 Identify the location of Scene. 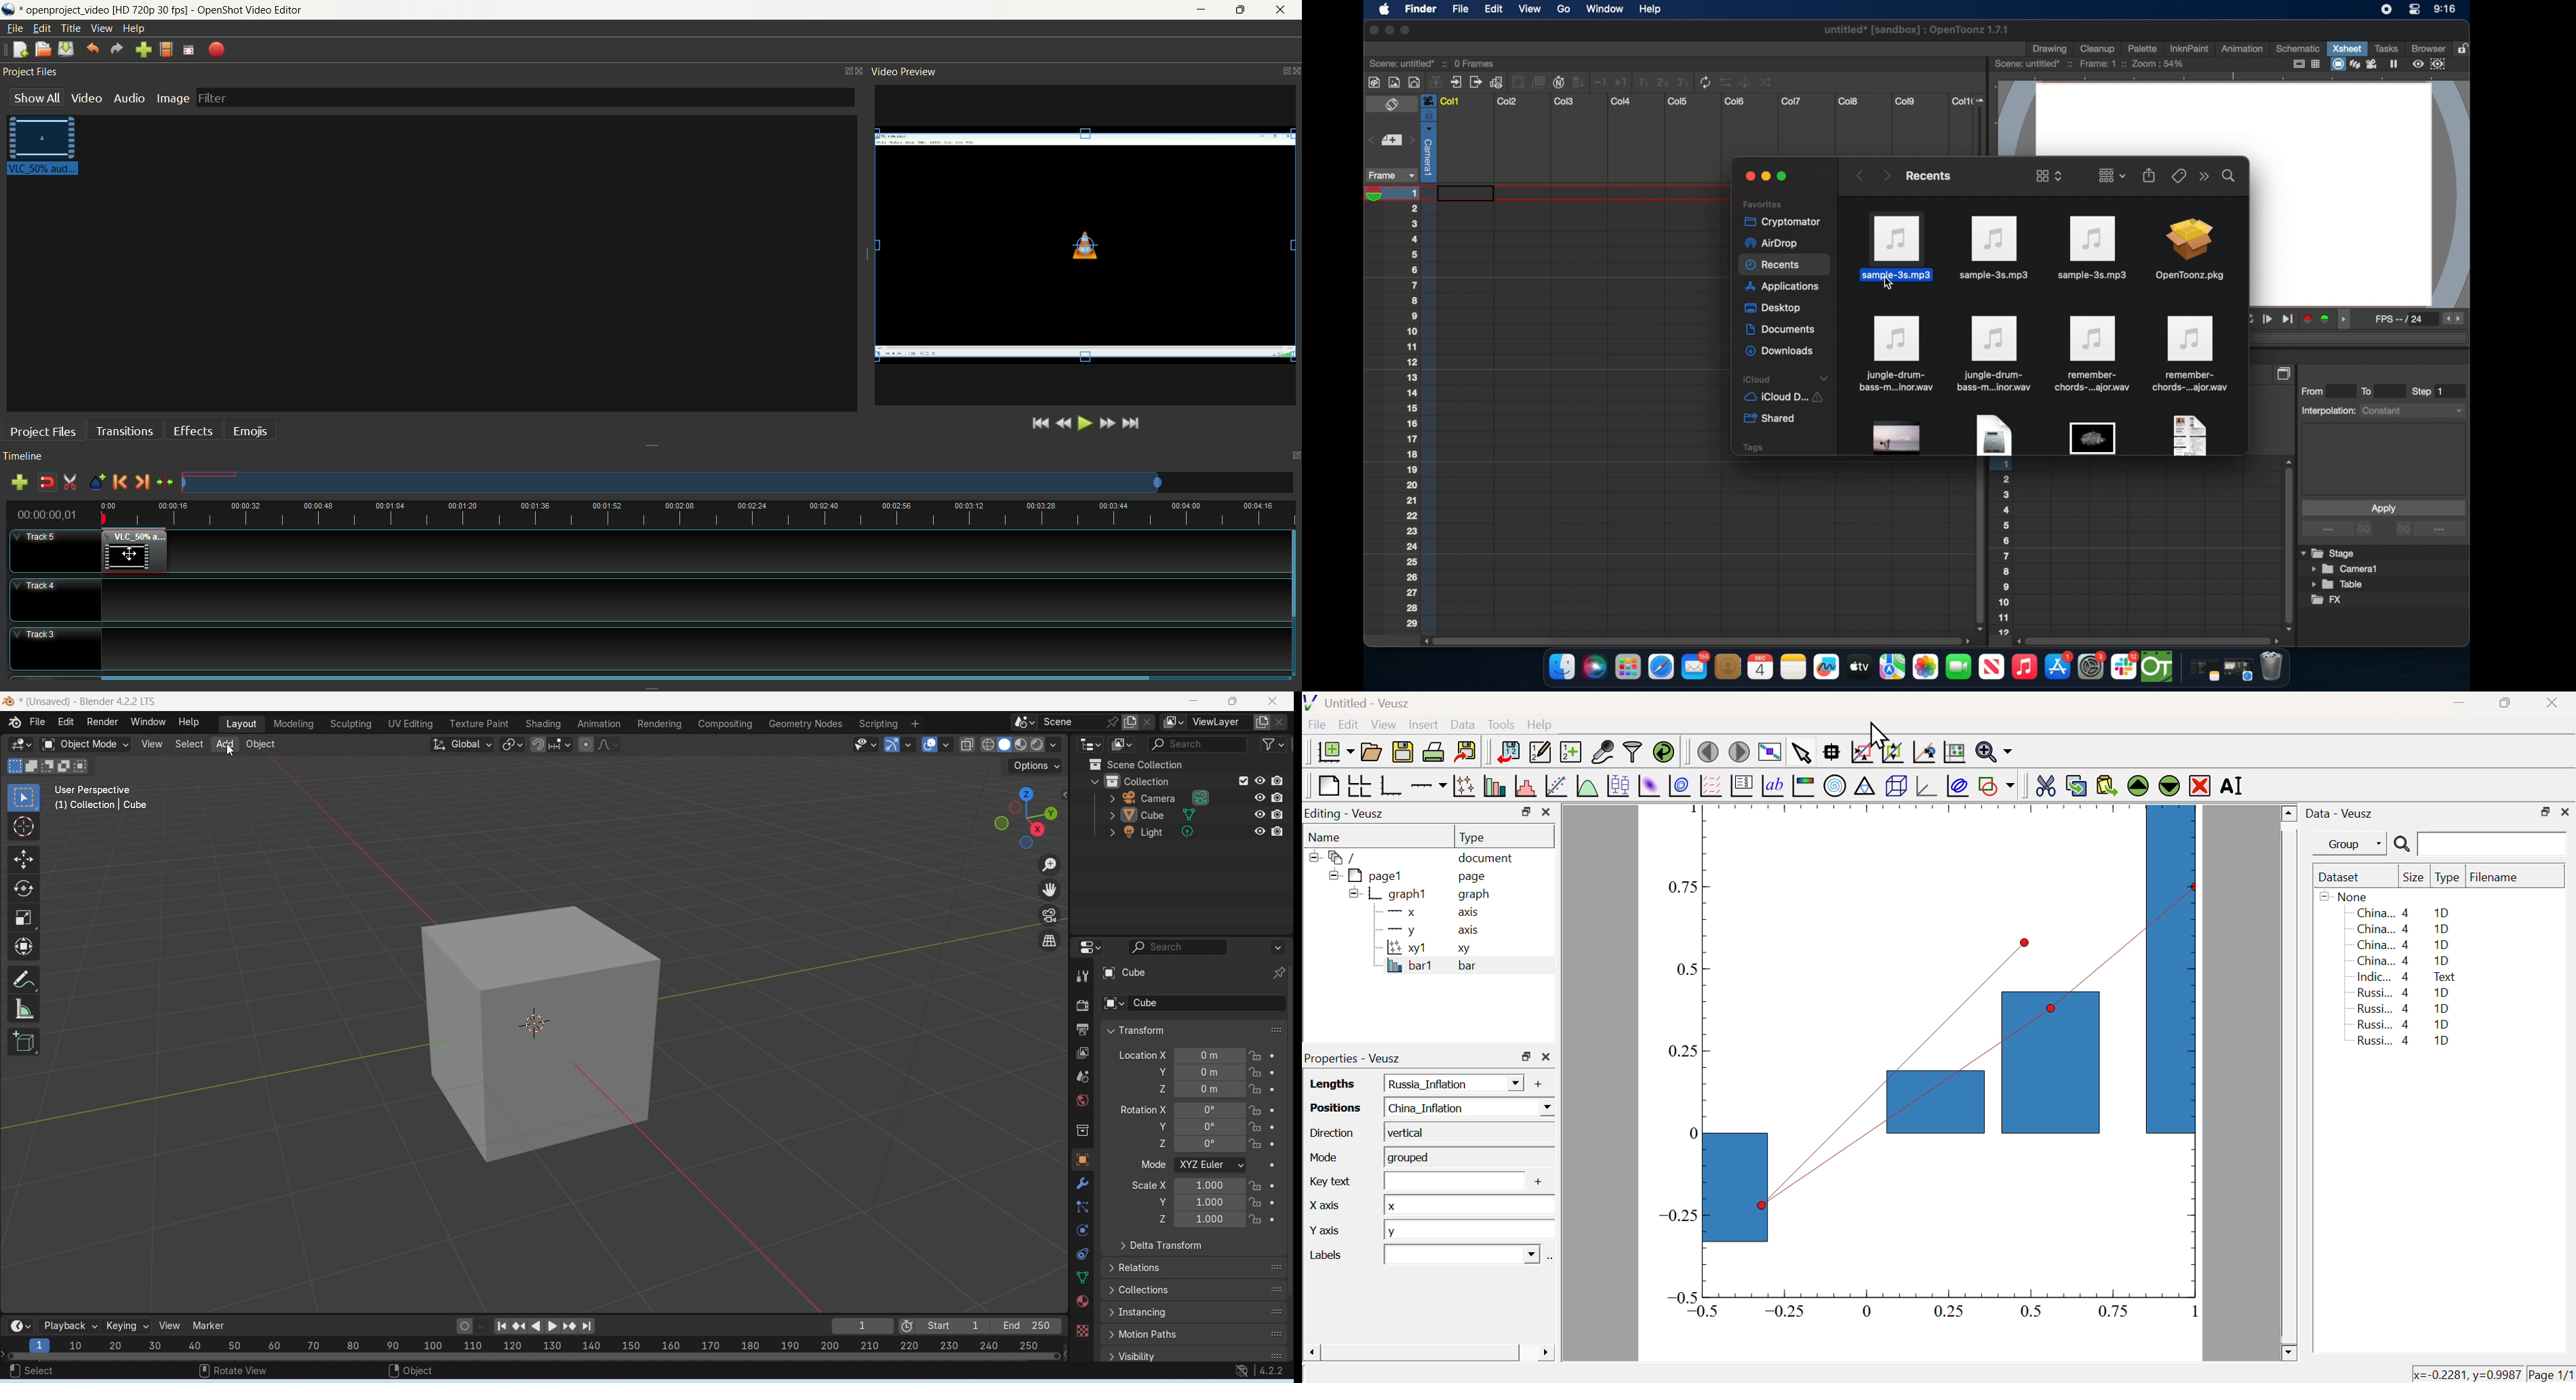
(1068, 722).